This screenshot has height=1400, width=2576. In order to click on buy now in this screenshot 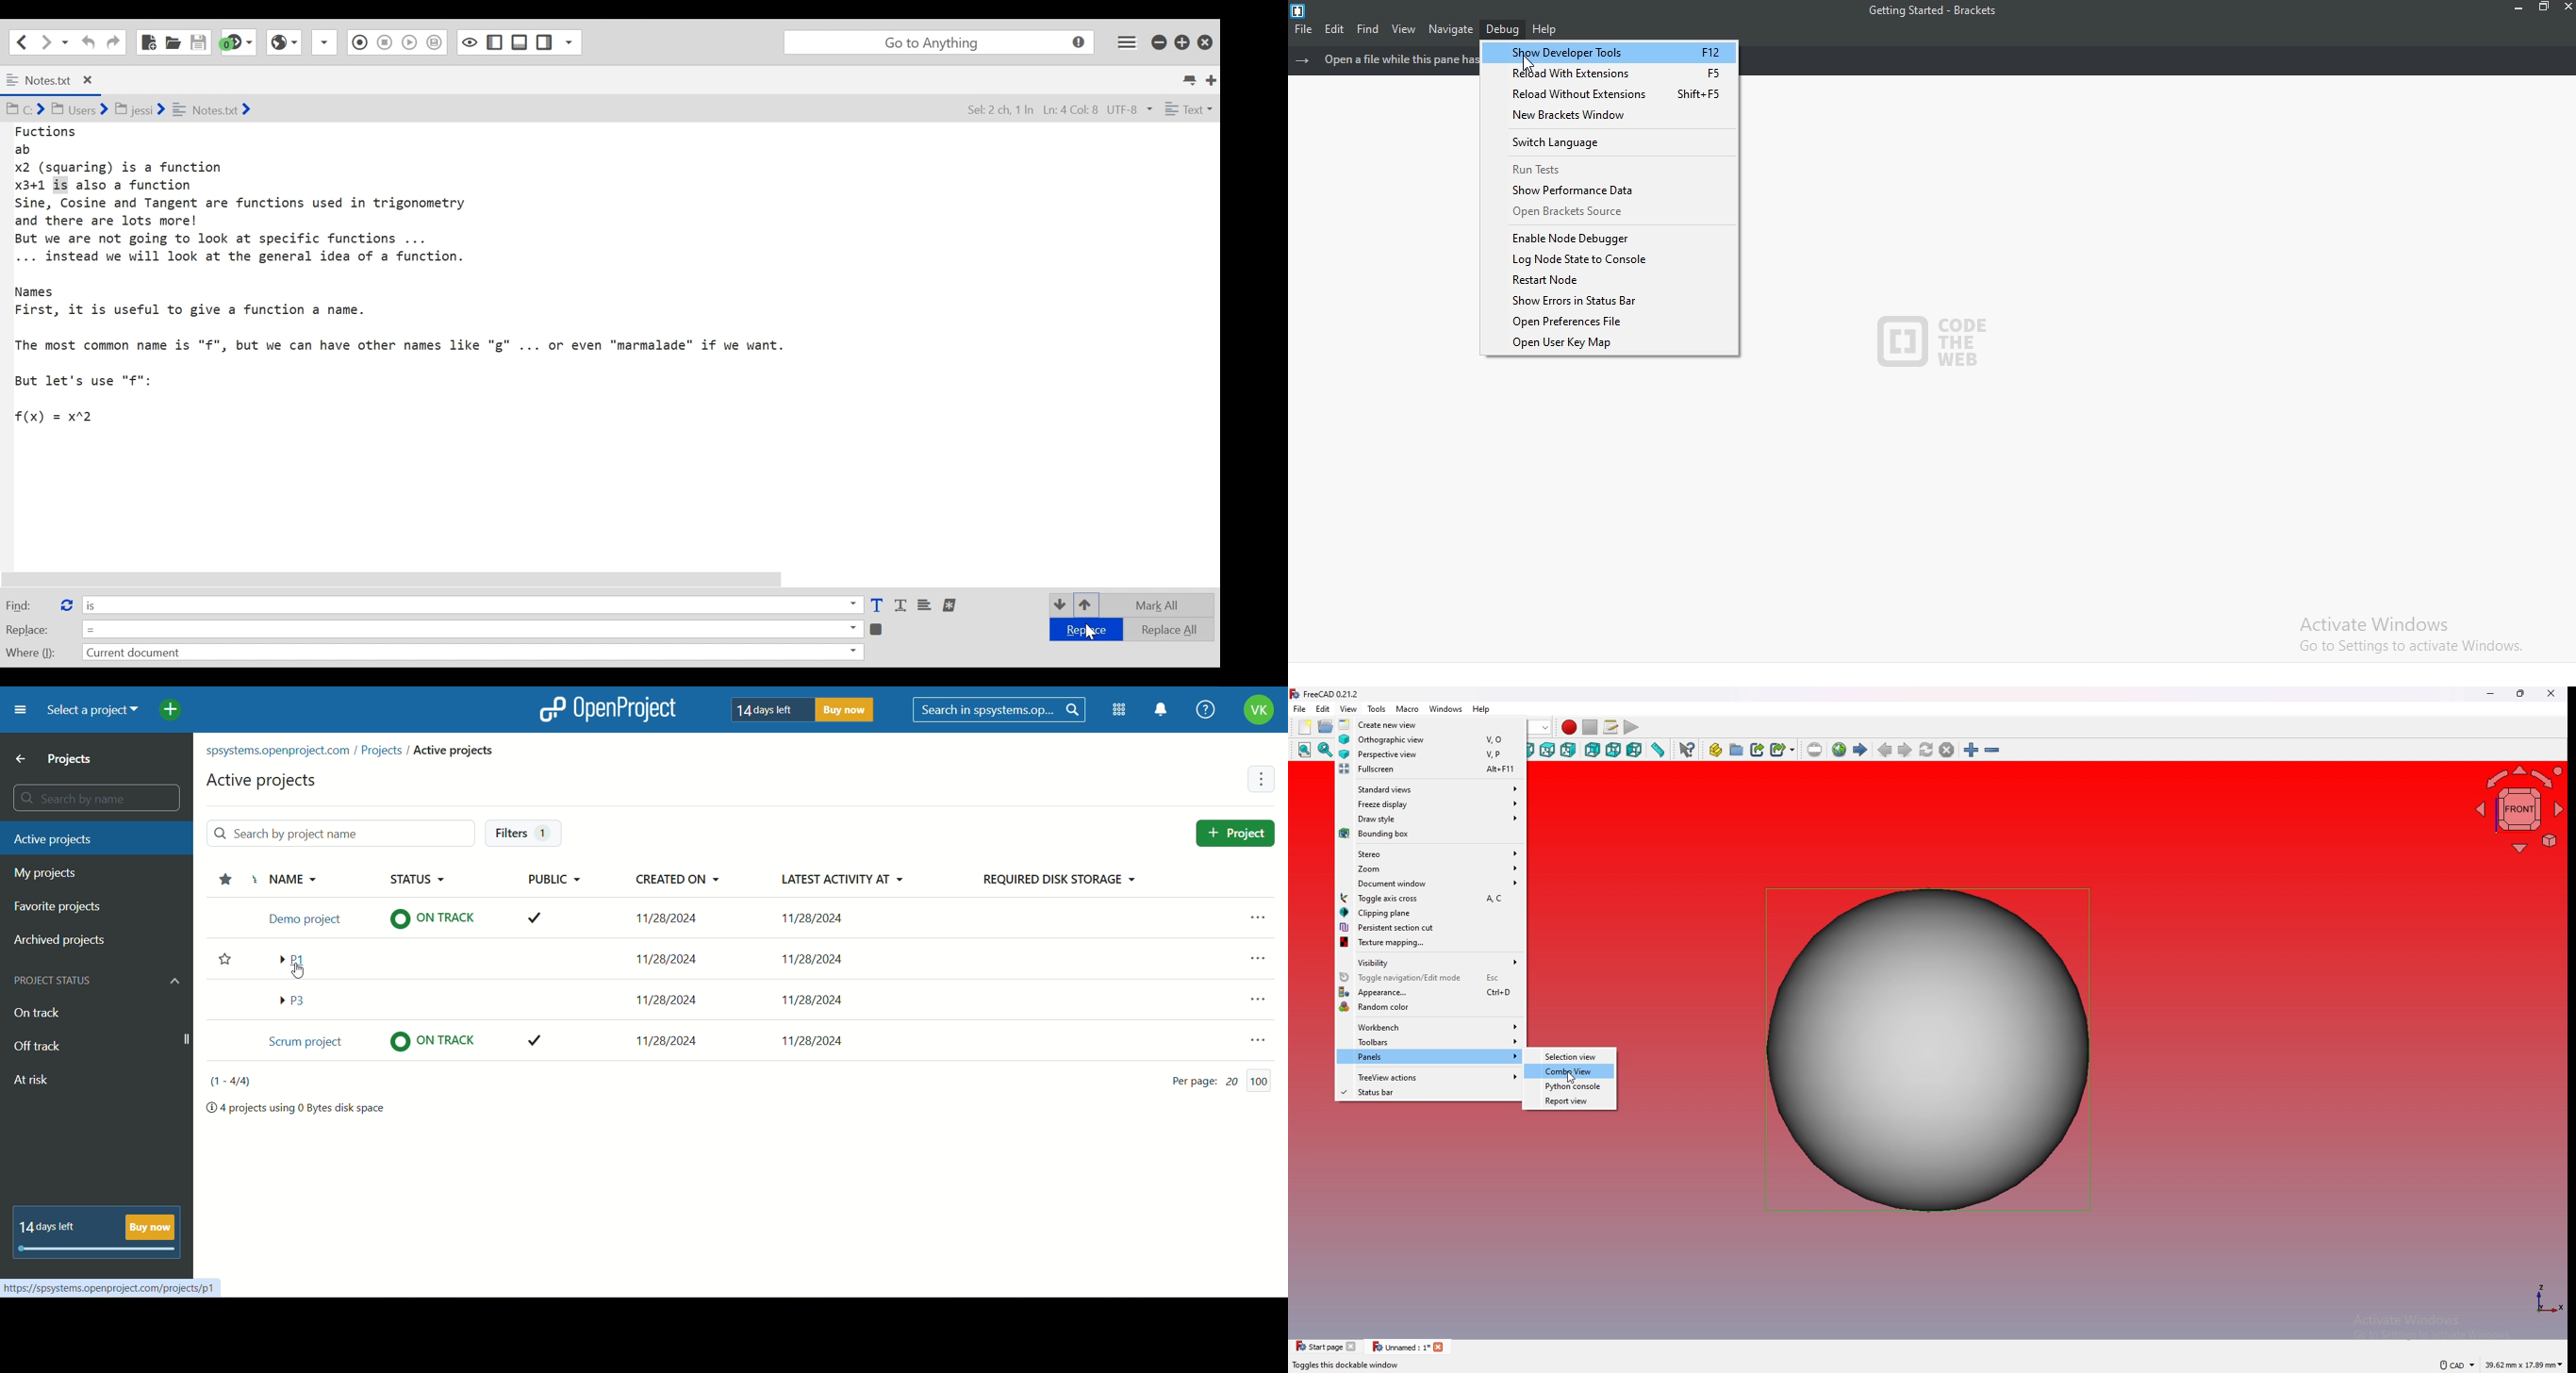, I will do `click(850, 712)`.